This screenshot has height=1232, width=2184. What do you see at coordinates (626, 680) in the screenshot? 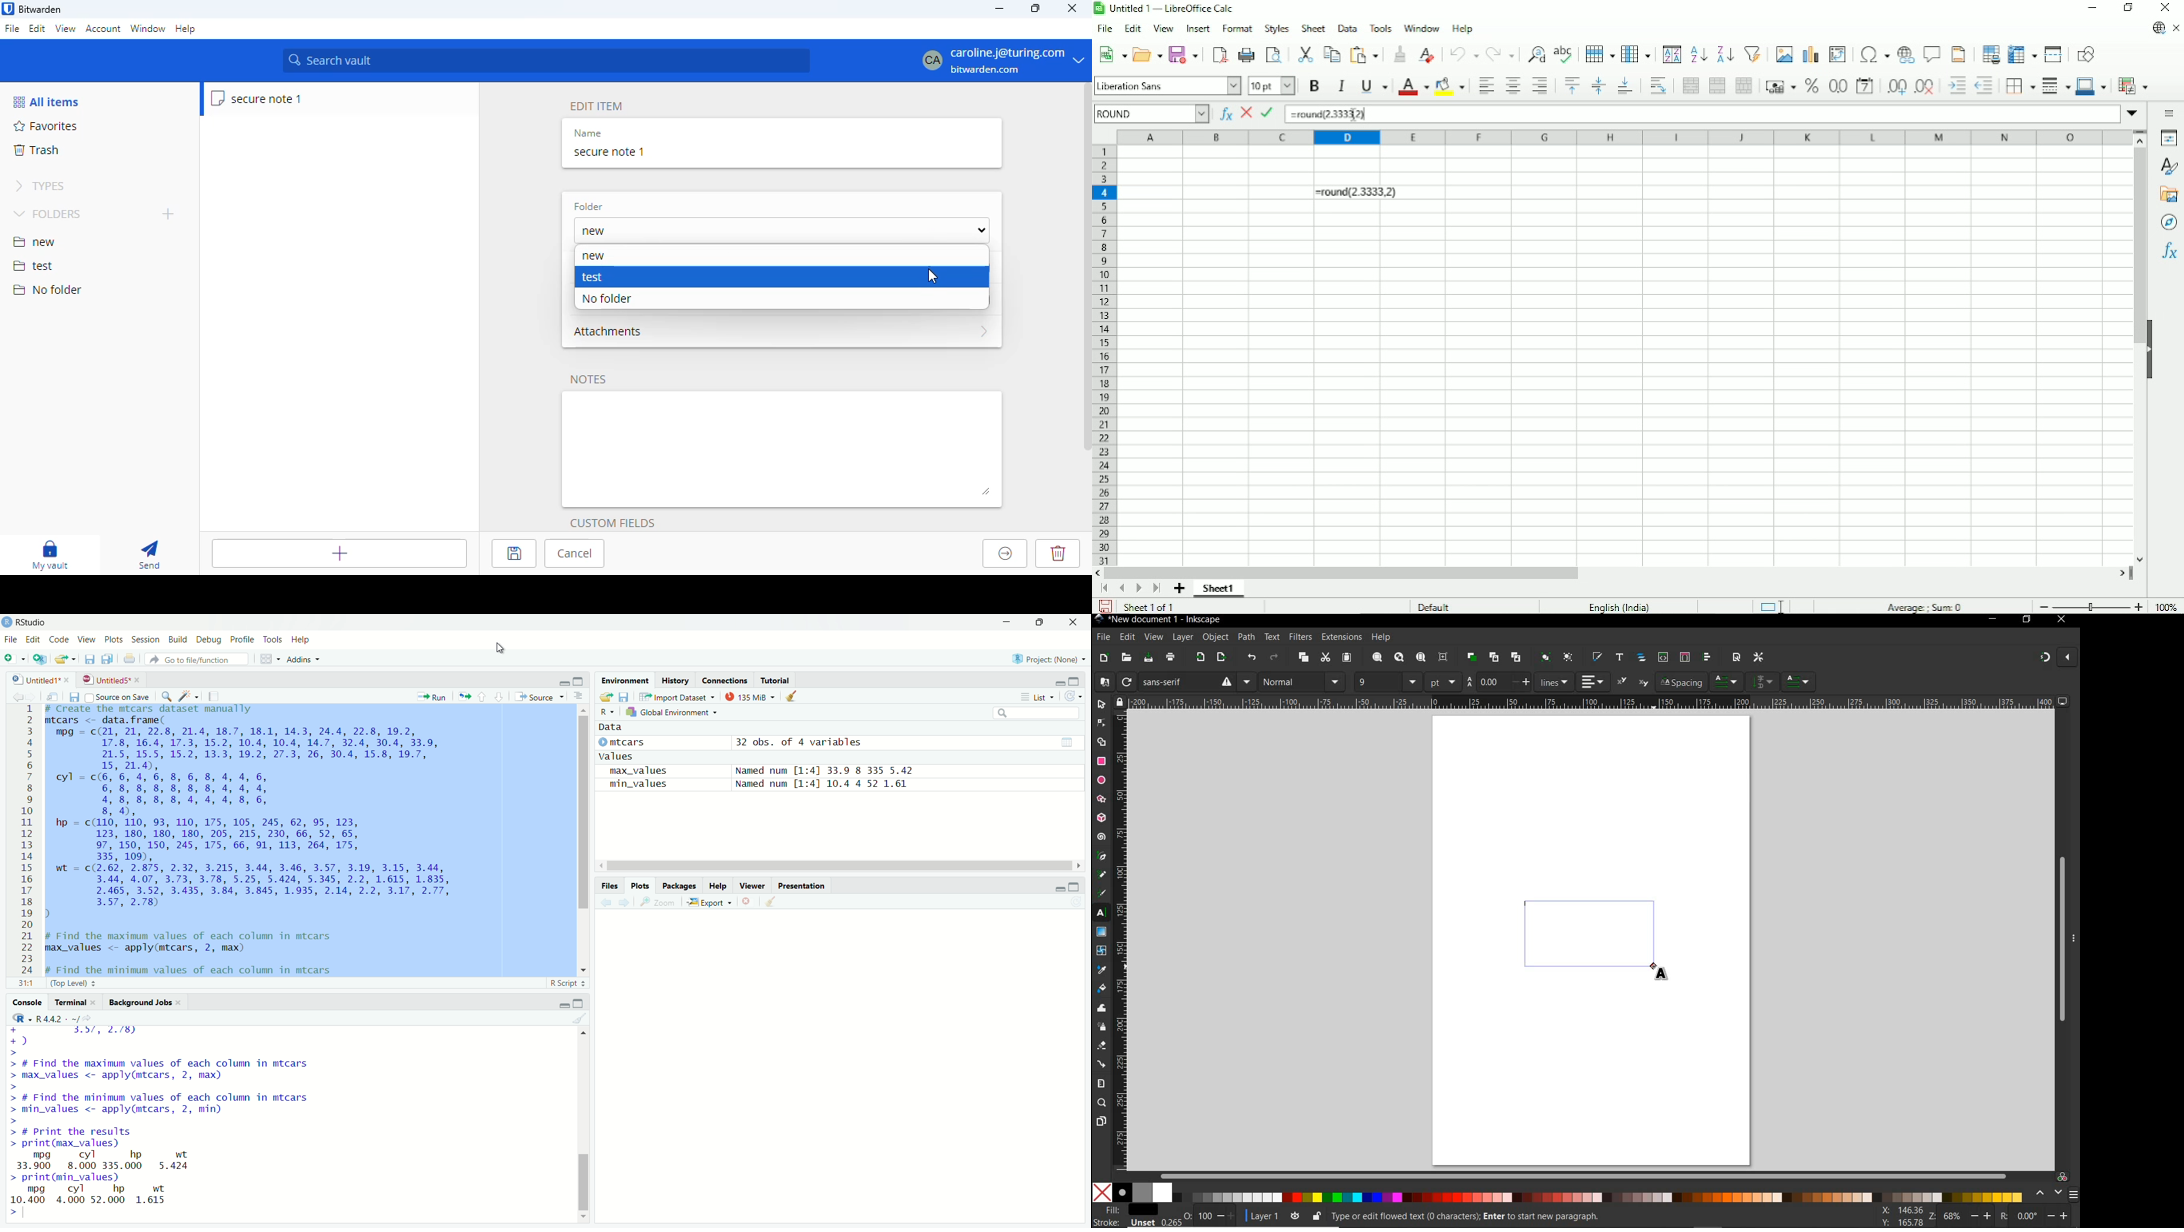
I see `Environment` at bounding box center [626, 680].